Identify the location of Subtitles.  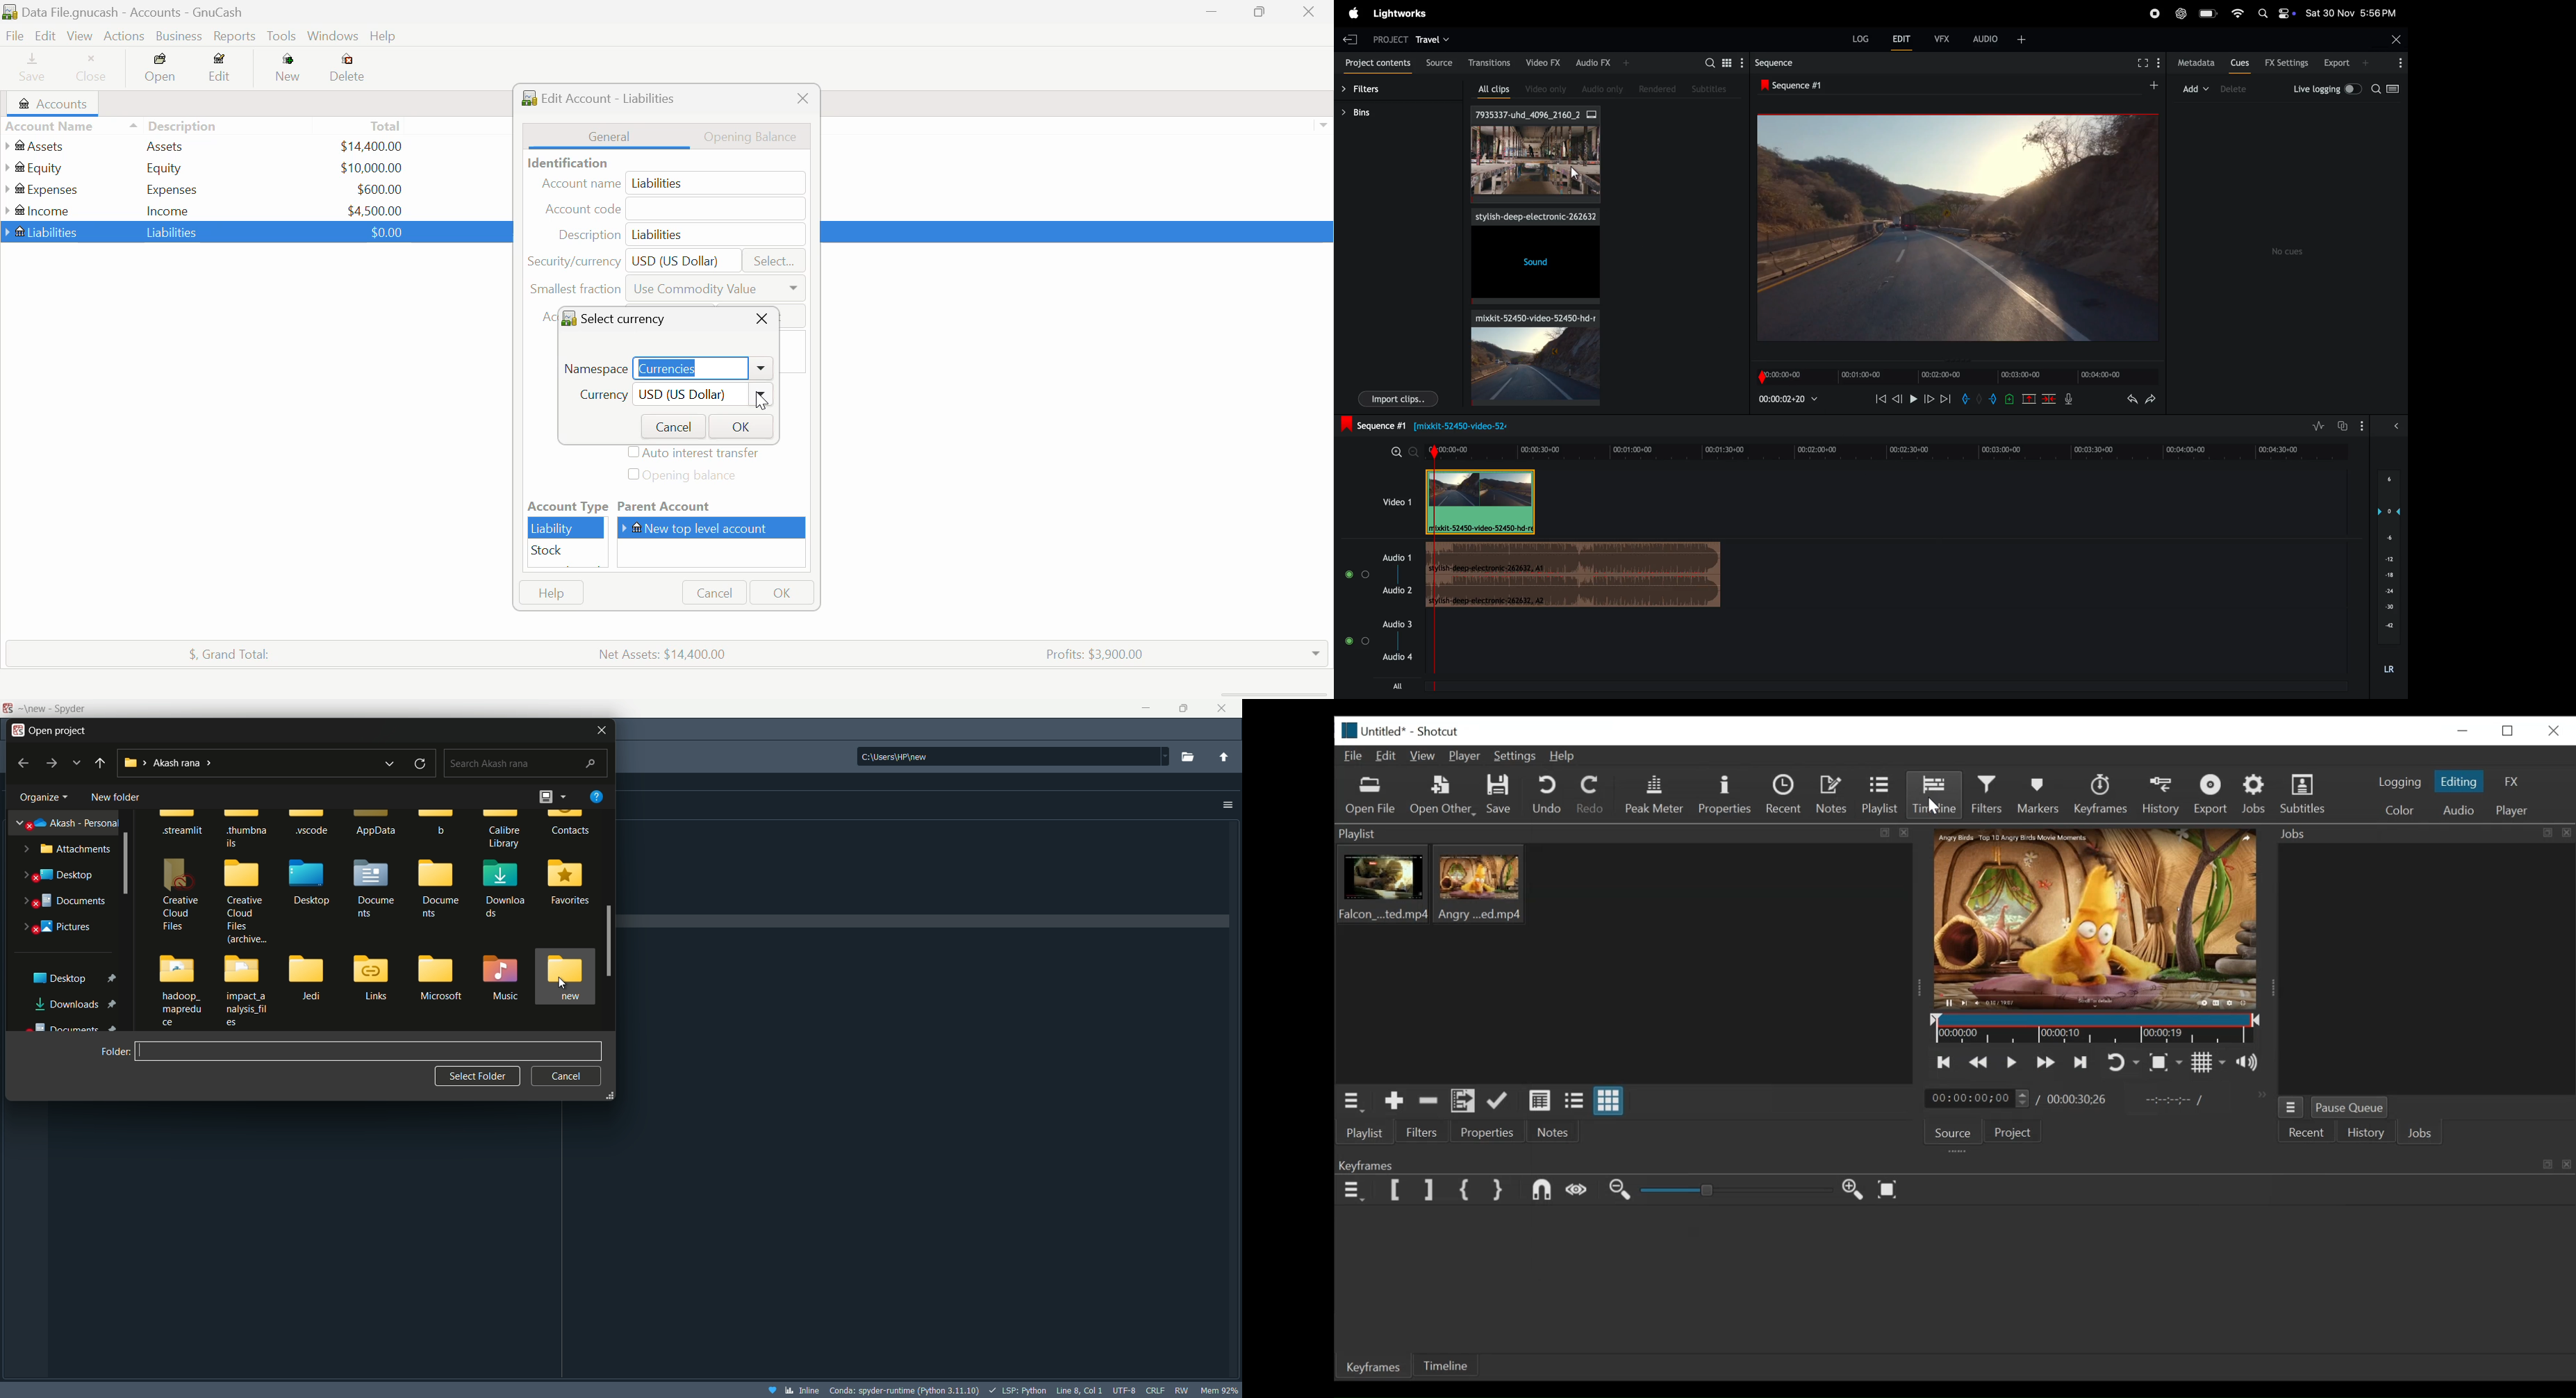
(2303, 794).